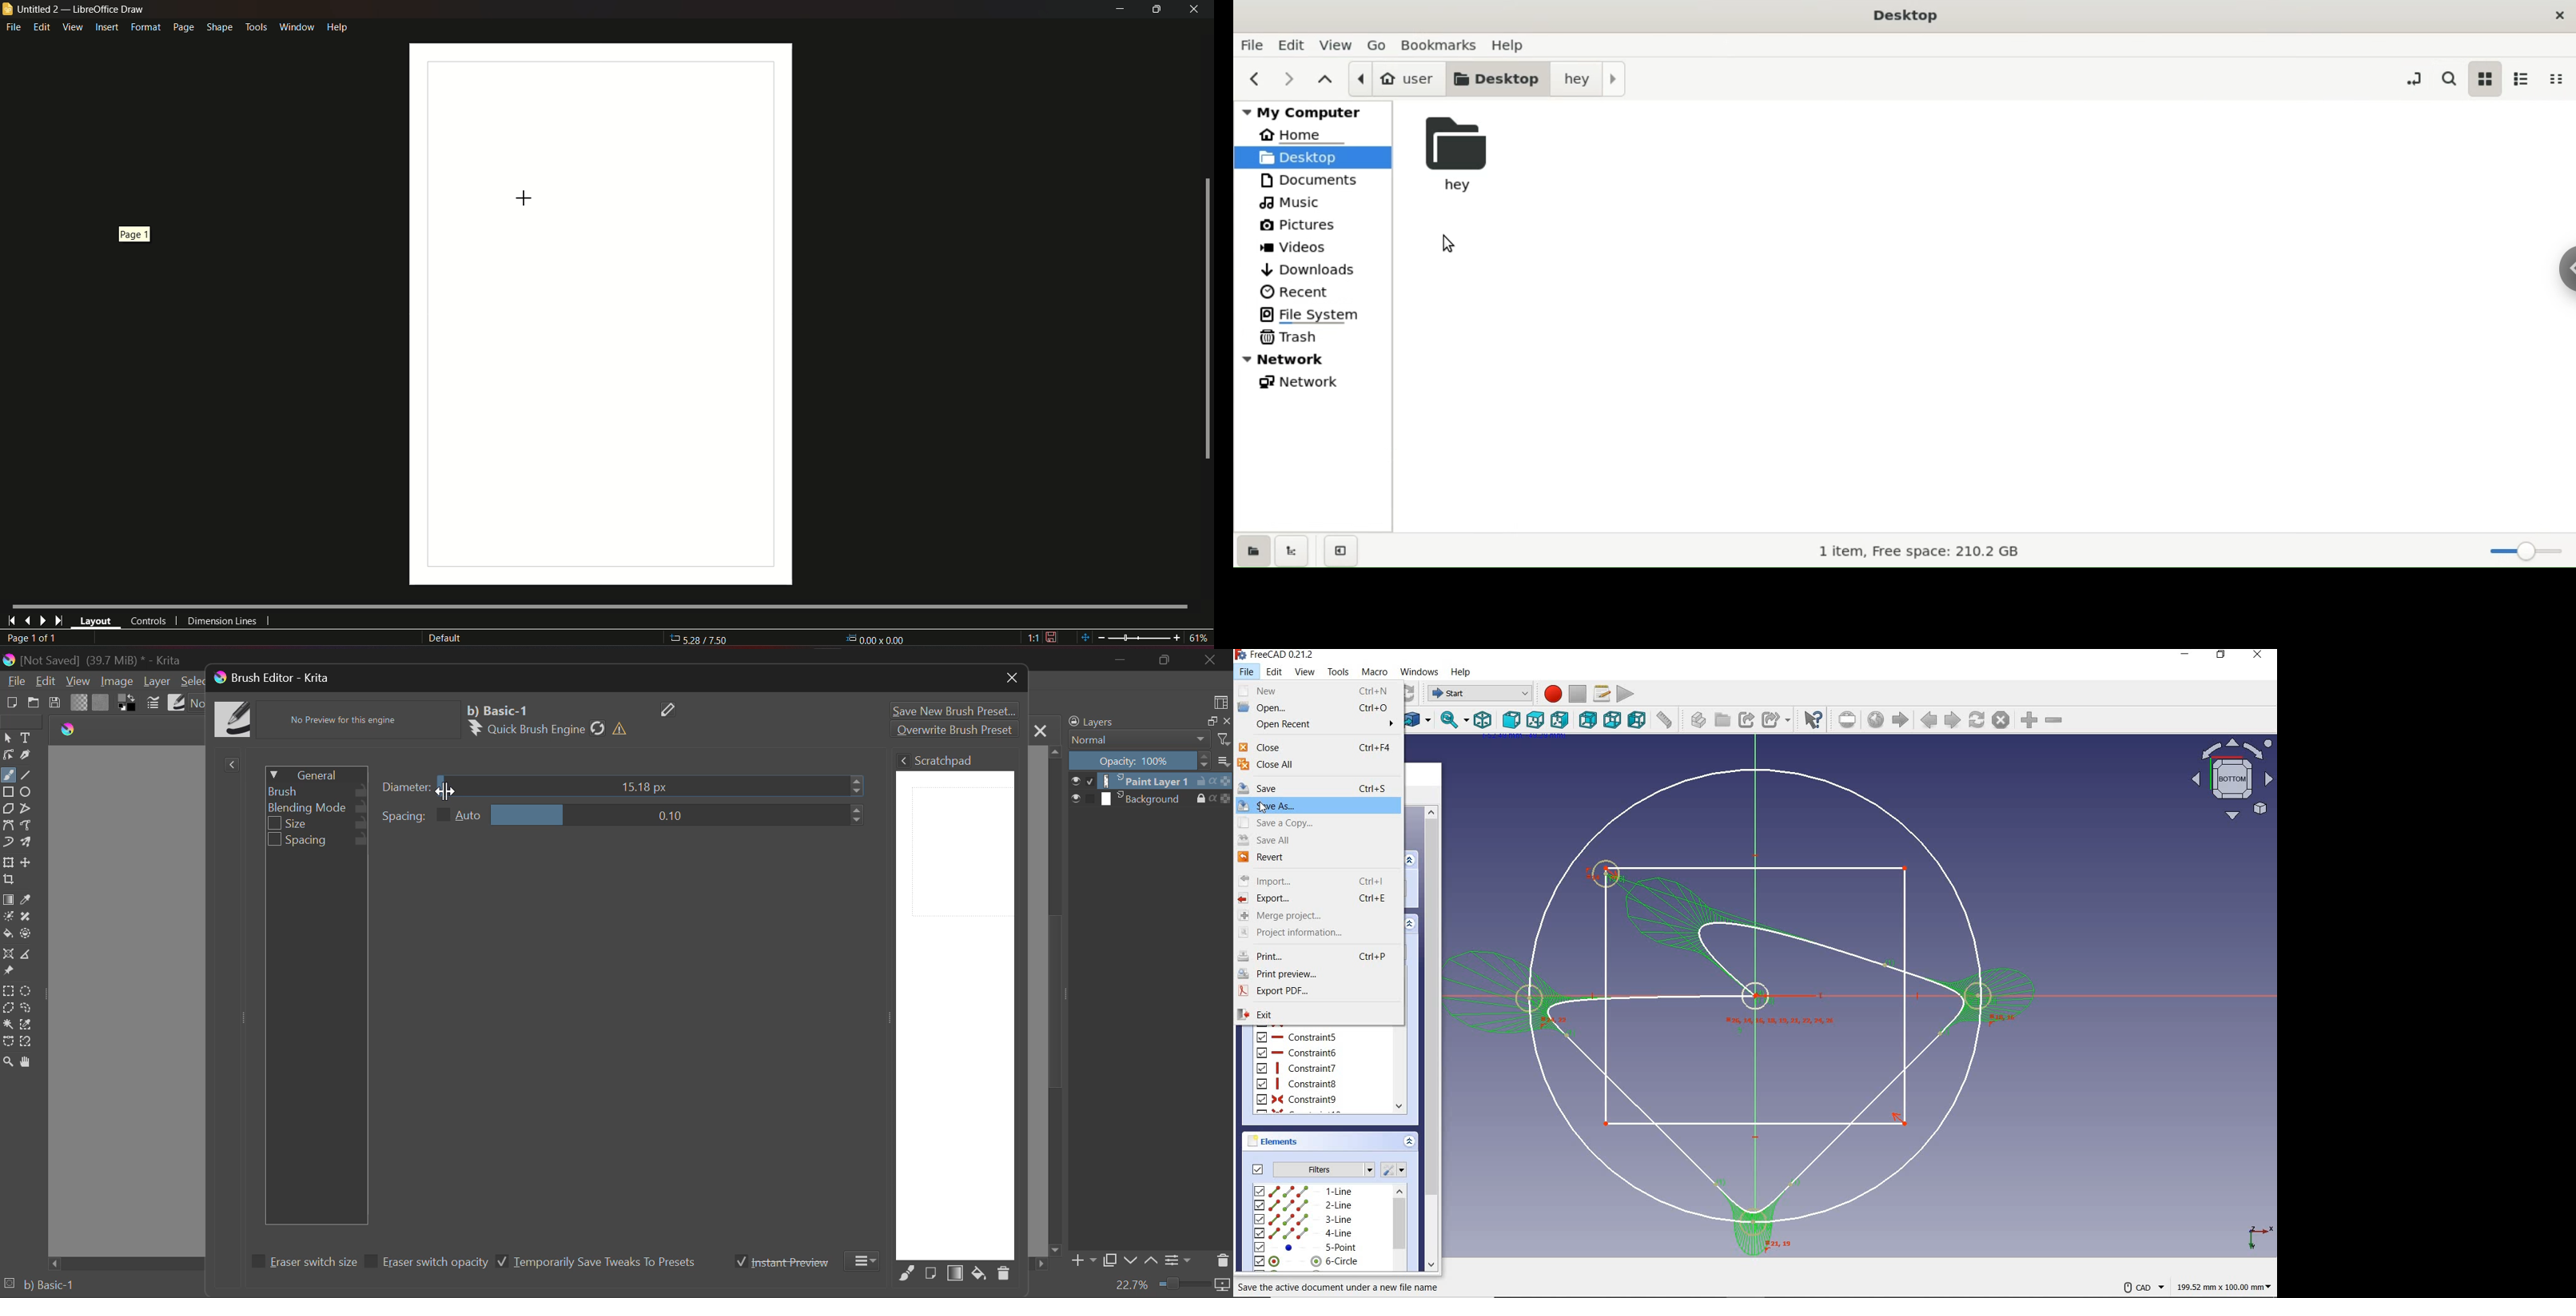  I want to click on Temporarily Save Tweaks To Presets, so click(596, 1262).